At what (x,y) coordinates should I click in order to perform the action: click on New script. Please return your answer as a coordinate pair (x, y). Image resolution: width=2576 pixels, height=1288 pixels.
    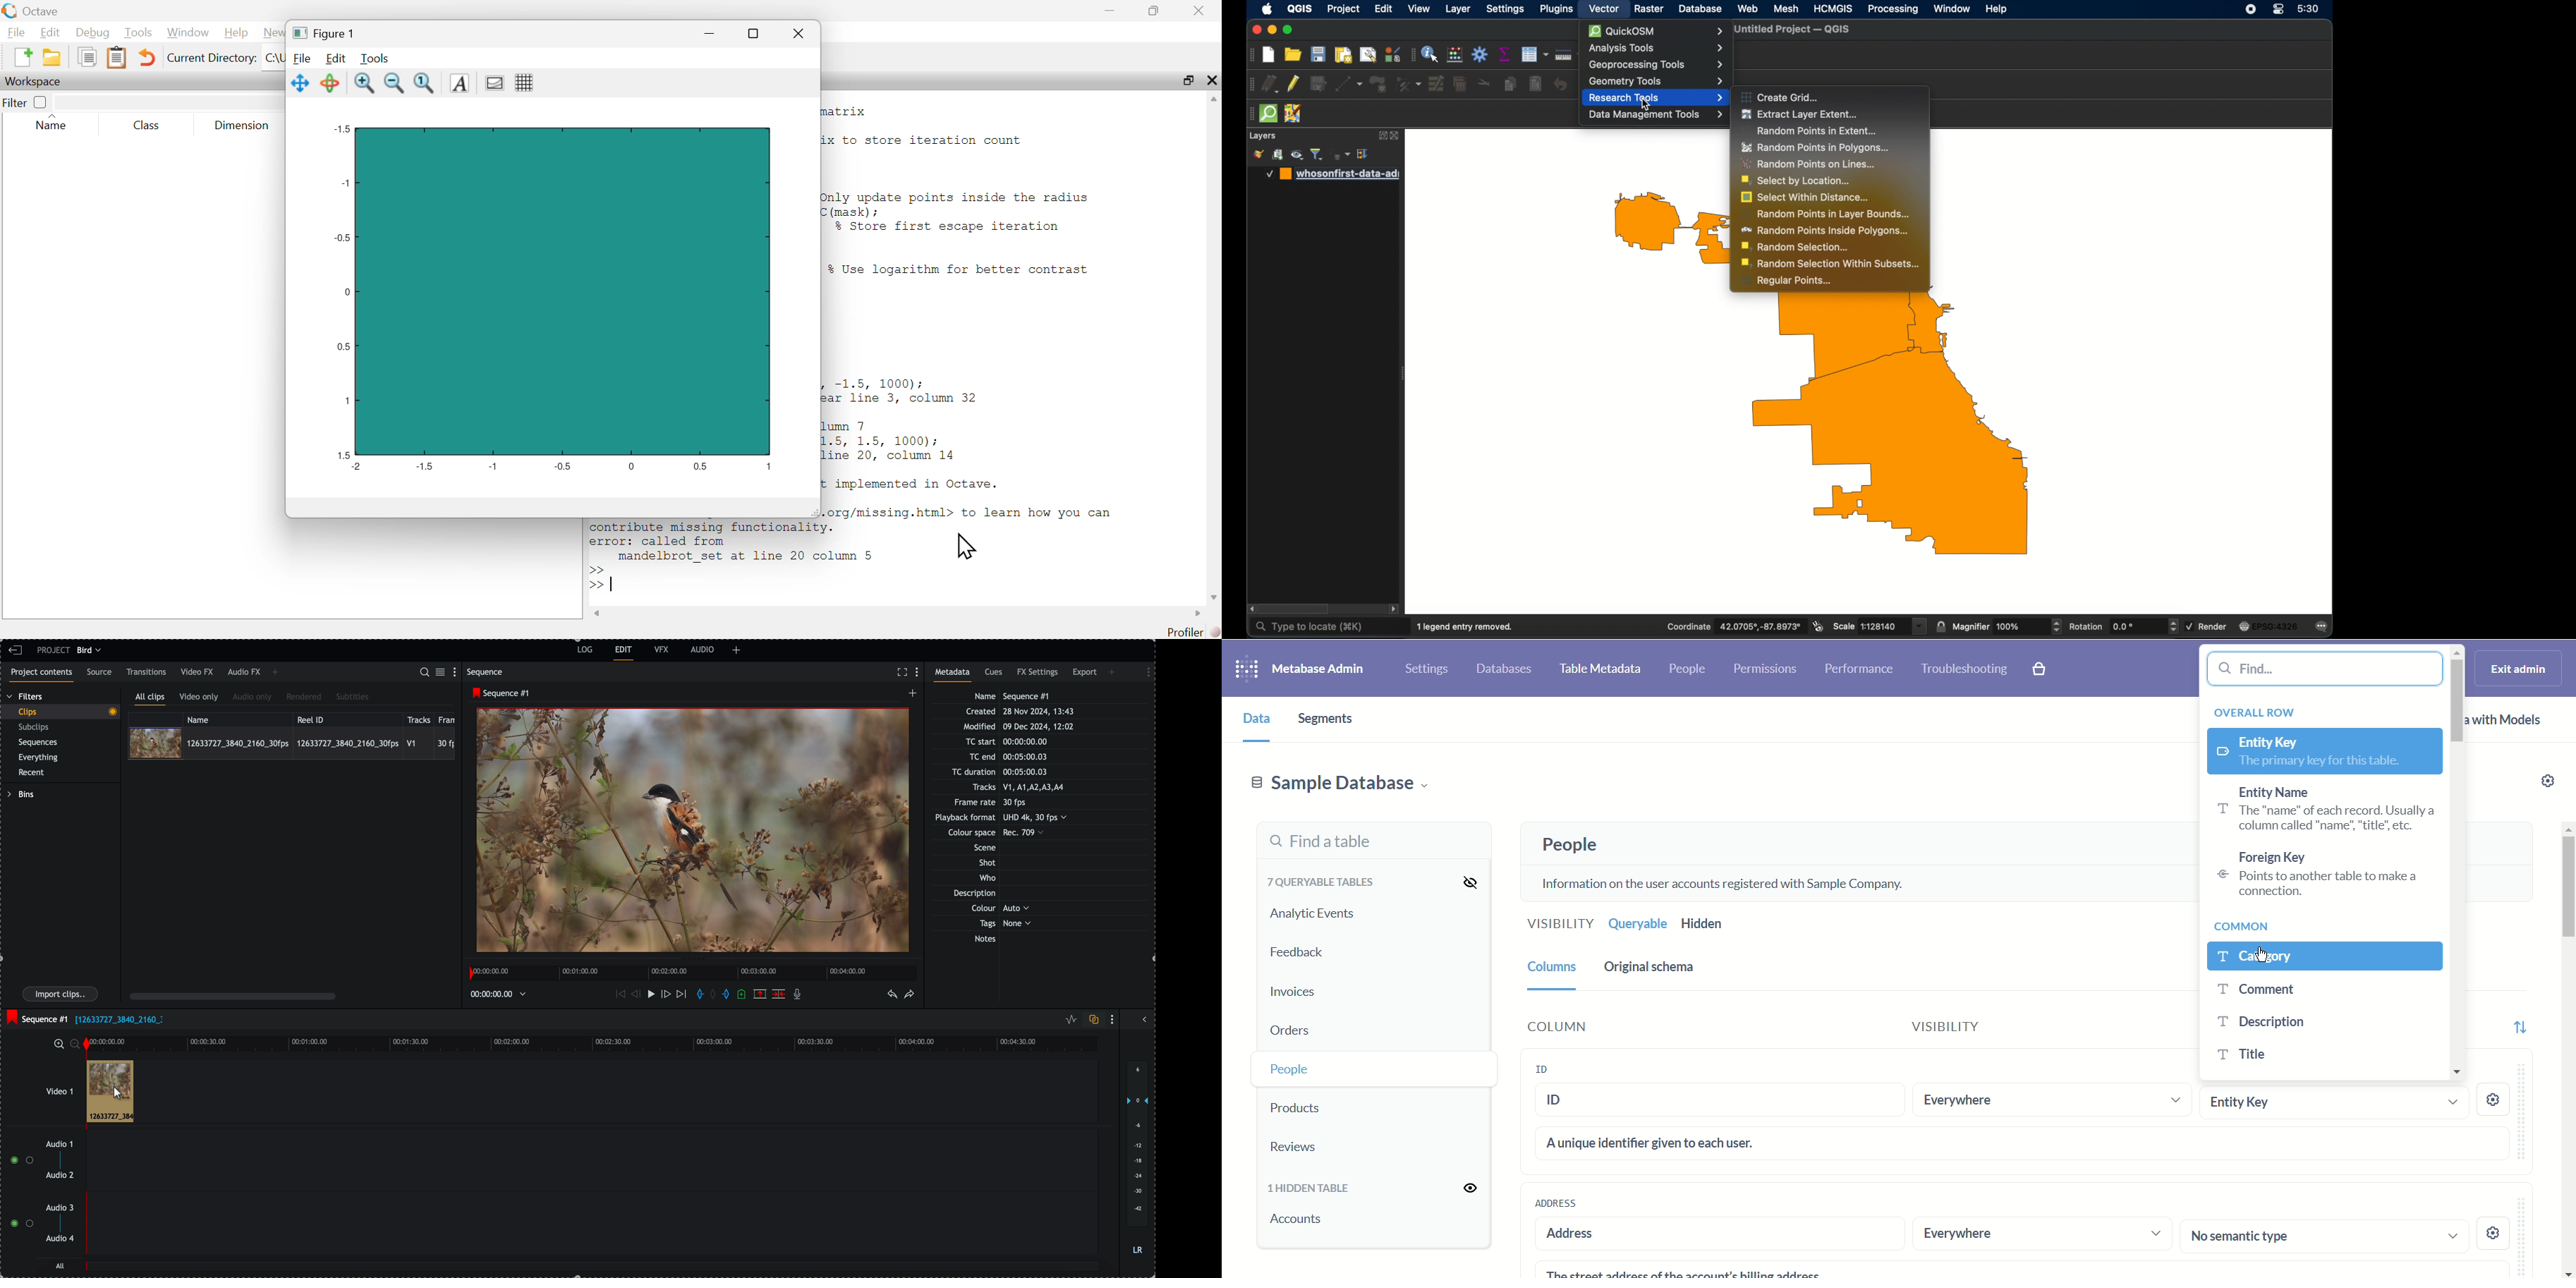
    Looking at the image, I should click on (22, 57).